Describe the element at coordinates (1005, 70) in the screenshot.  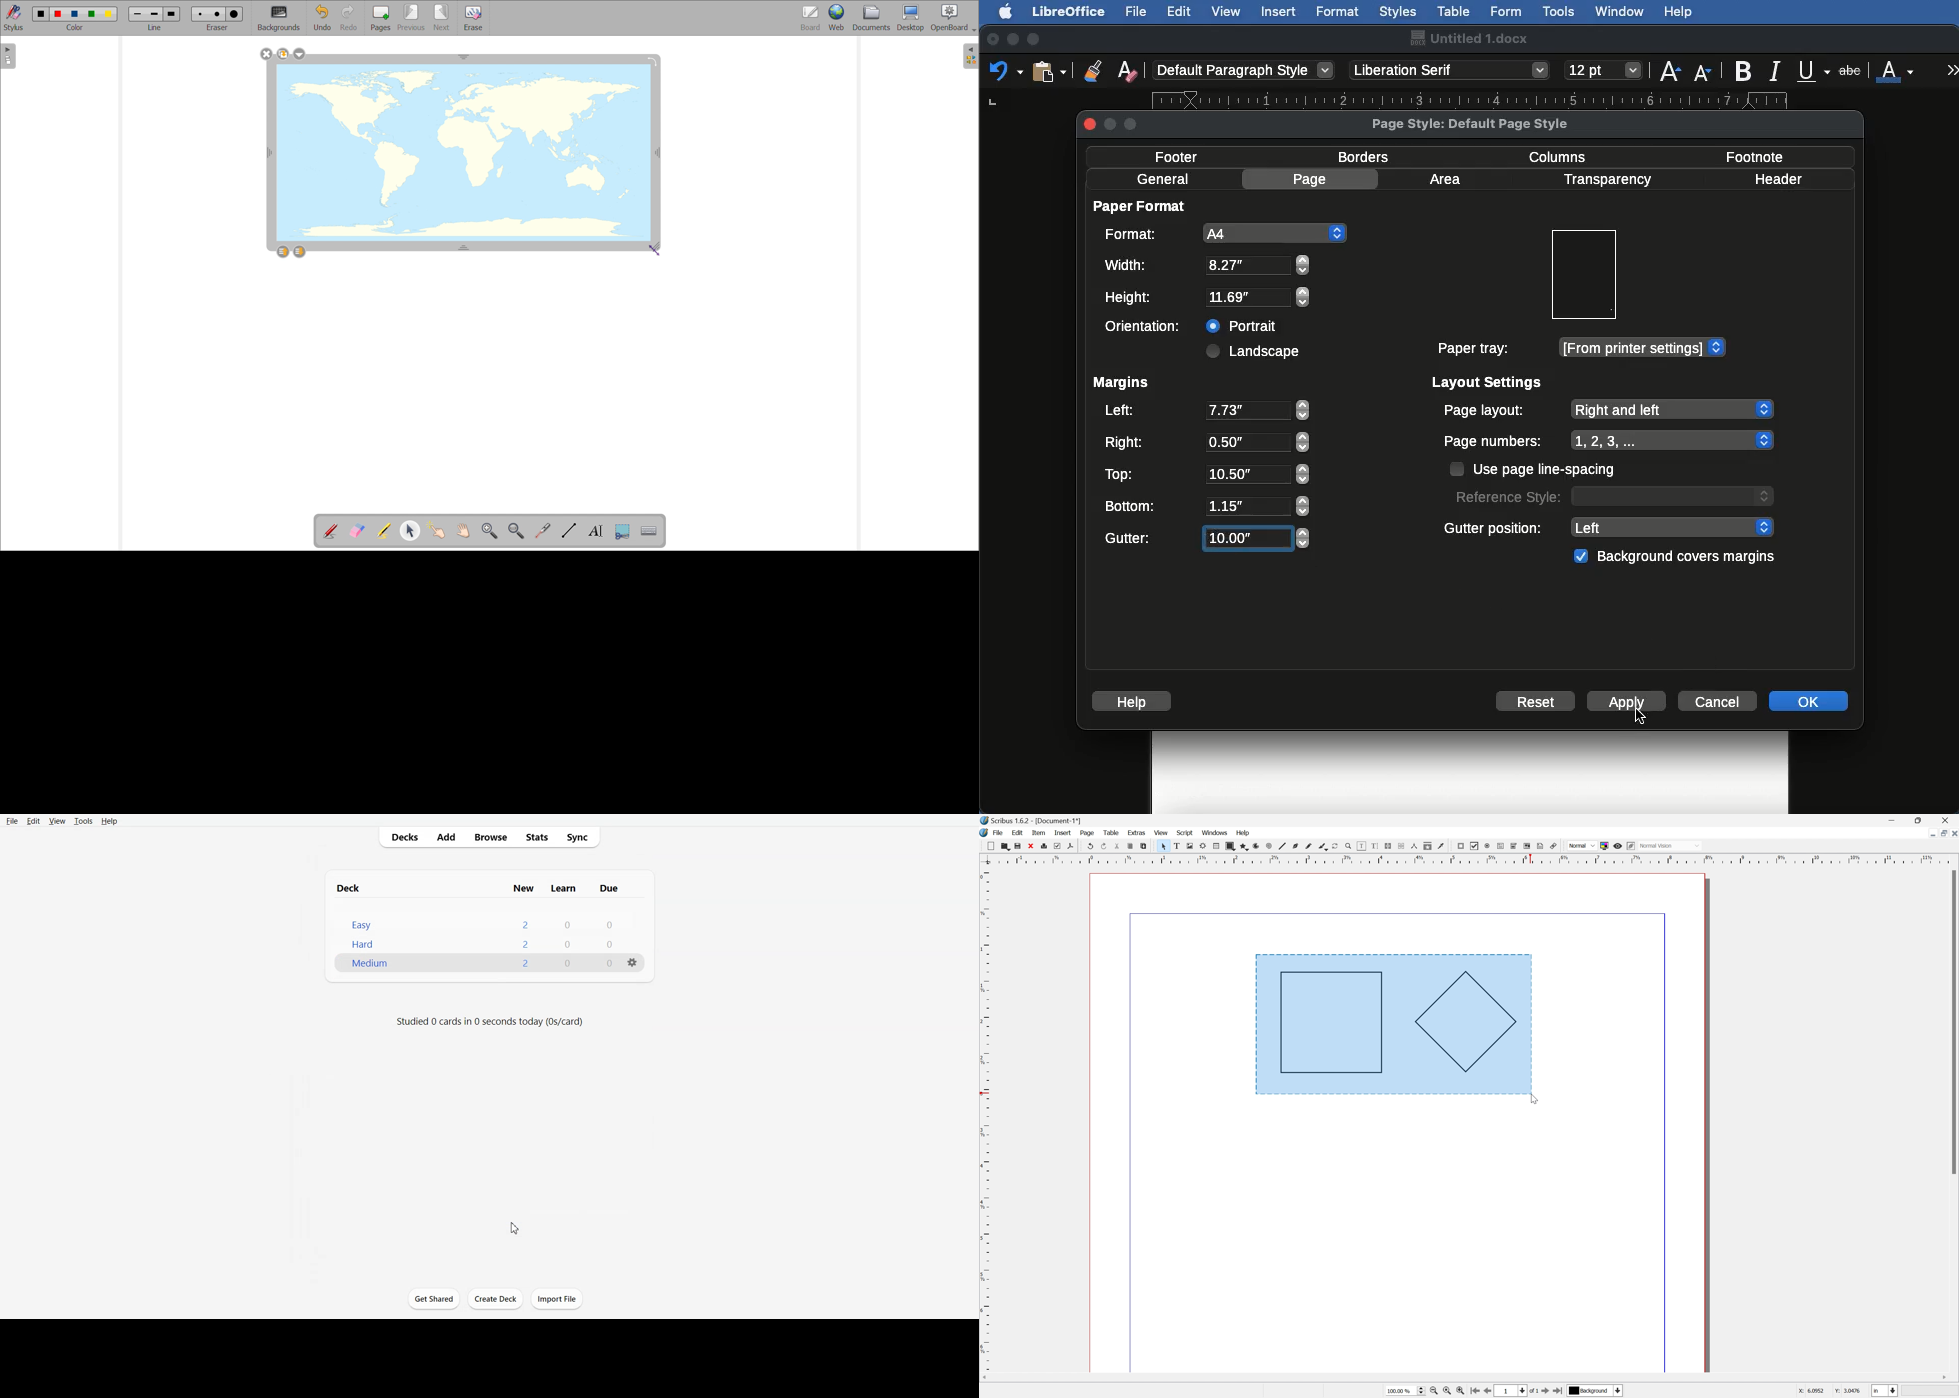
I see `Undo` at that location.